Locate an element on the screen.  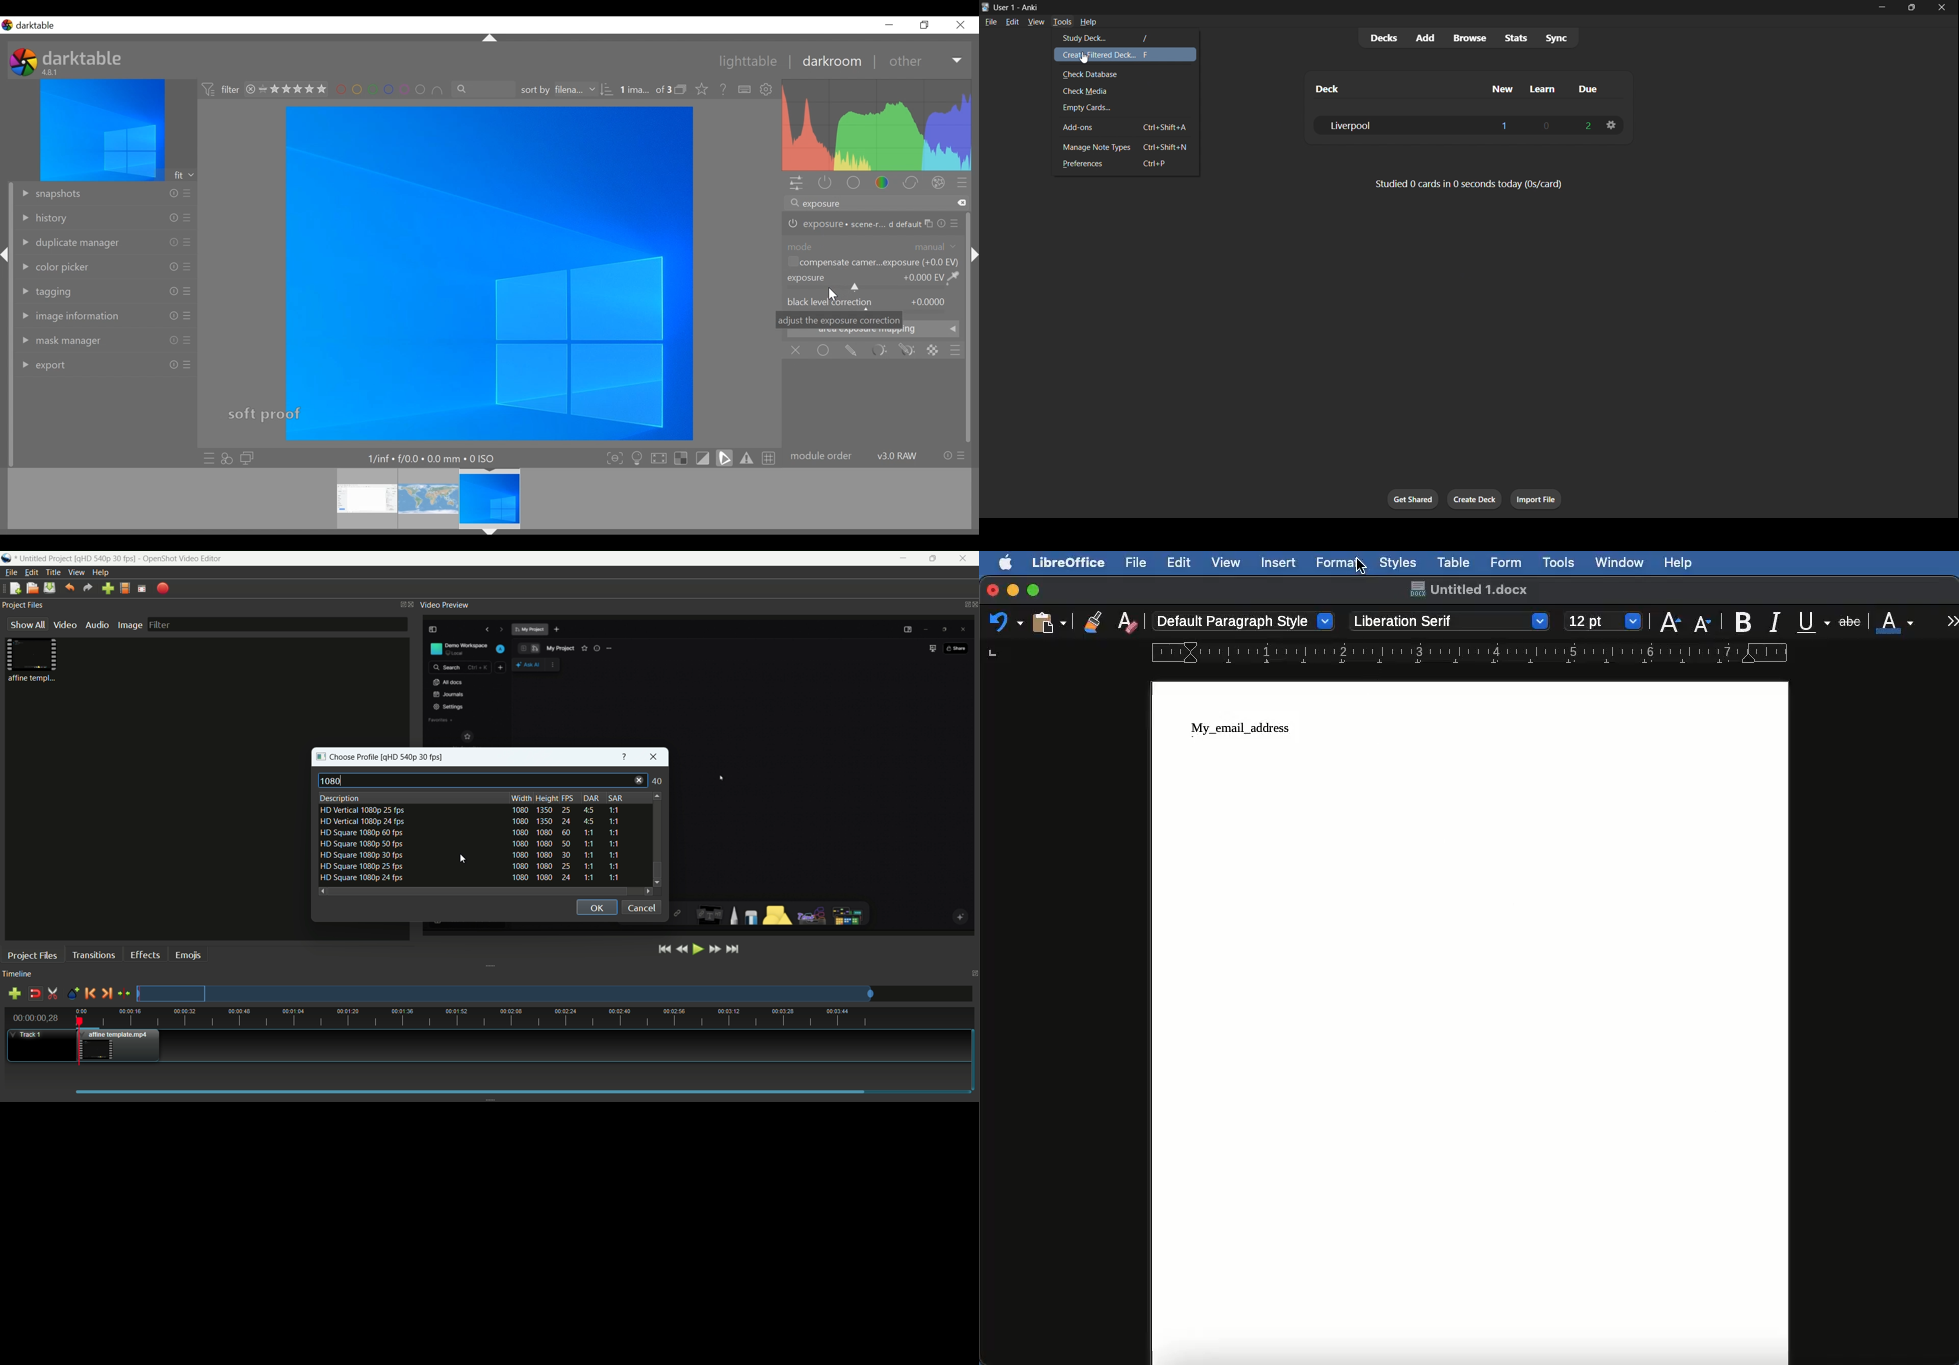
toggle high quality processing is located at coordinates (659, 457).